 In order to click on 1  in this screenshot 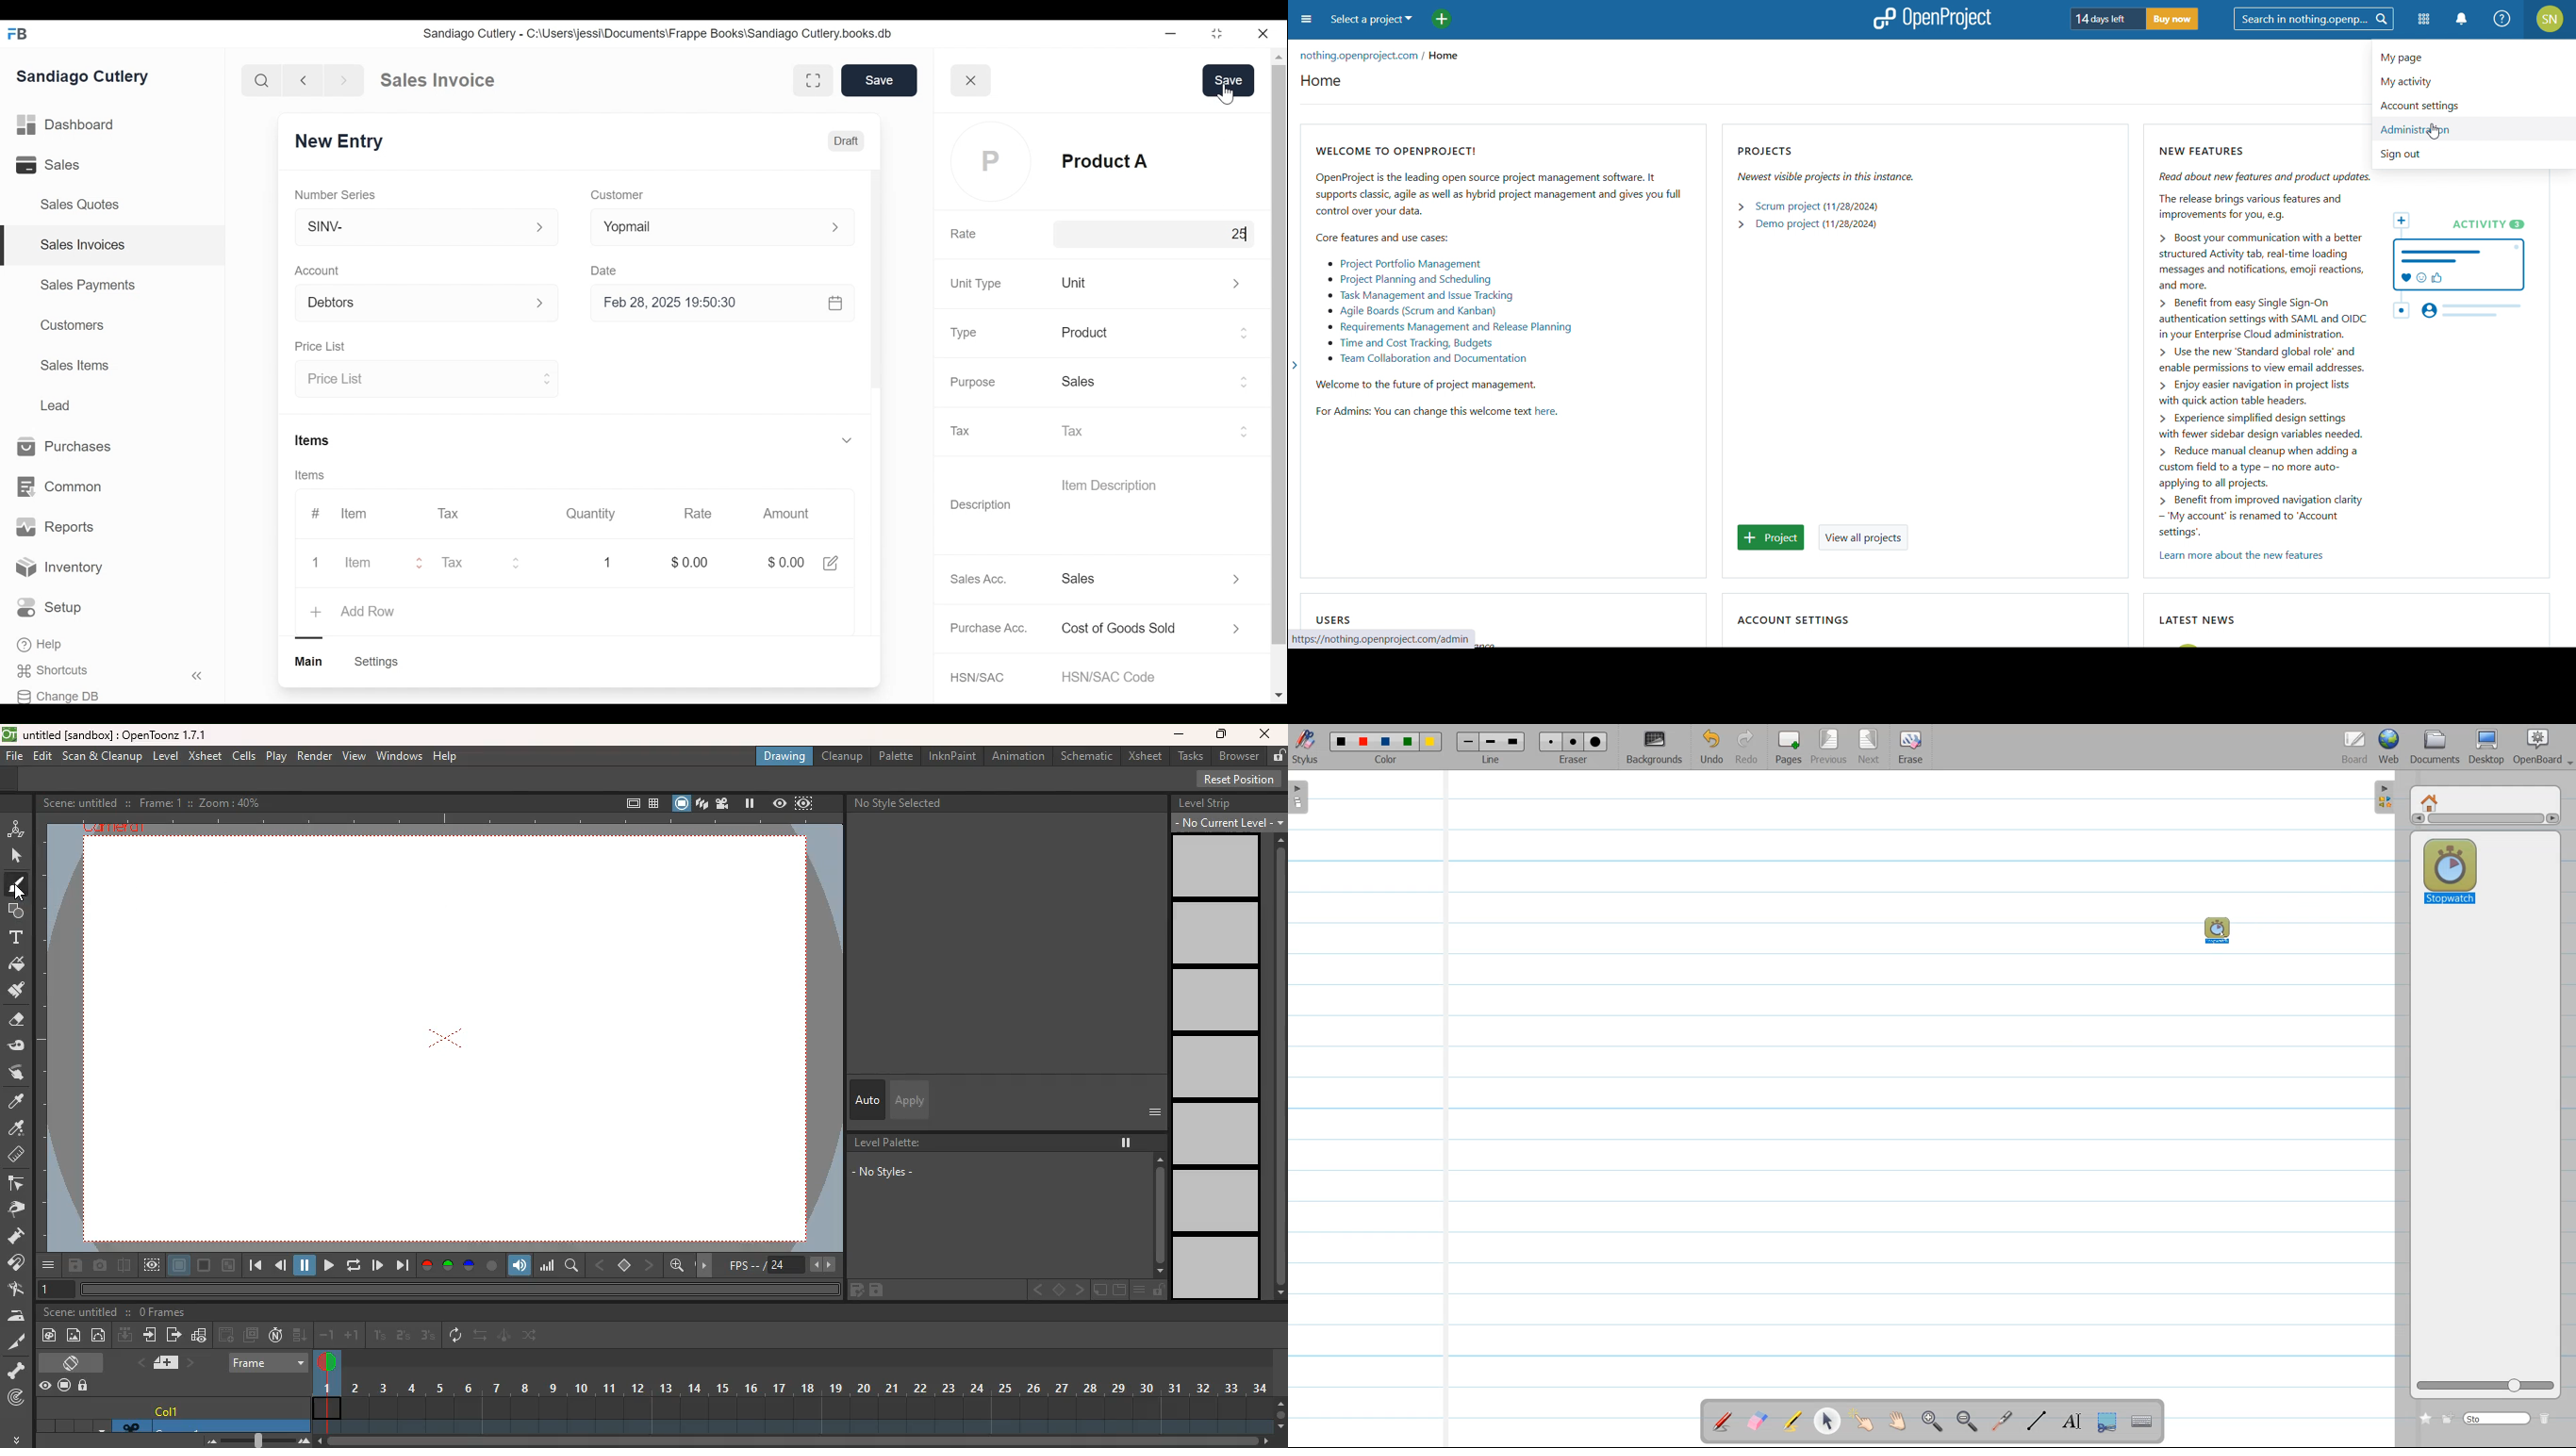, I will do `click(609, 562)`.